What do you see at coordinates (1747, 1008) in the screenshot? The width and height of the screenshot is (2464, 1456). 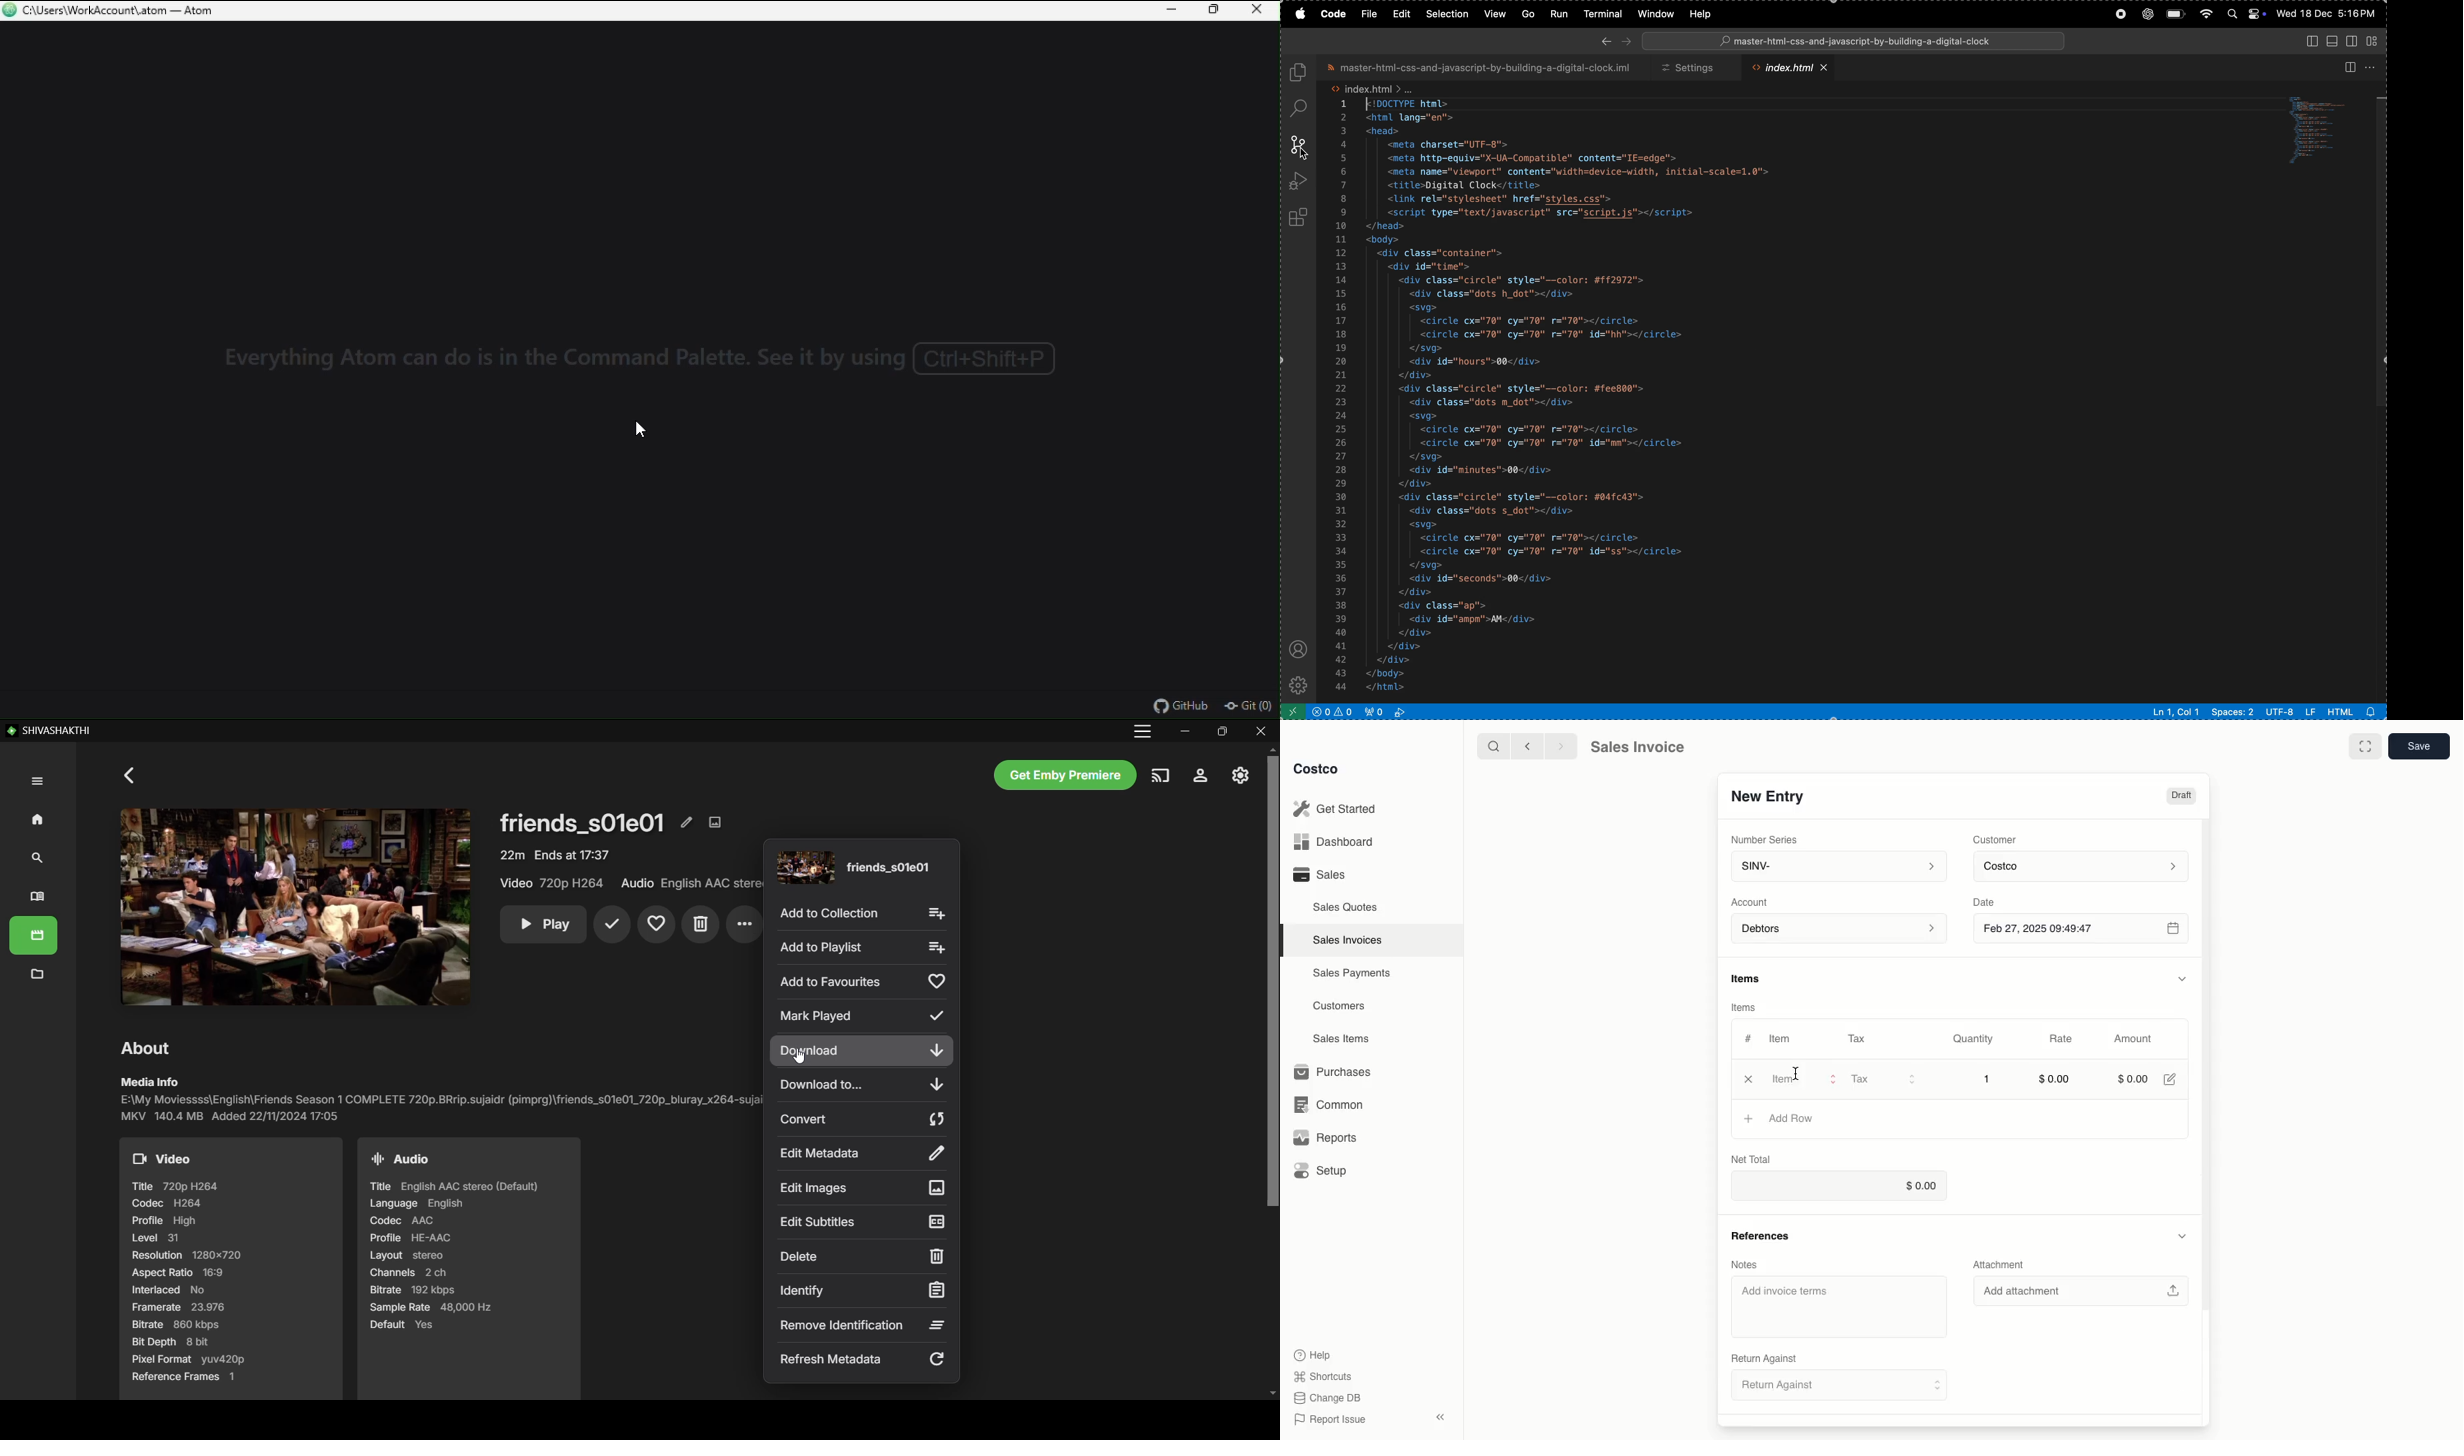 I see `Items` at bounding box center [1747, 1008].